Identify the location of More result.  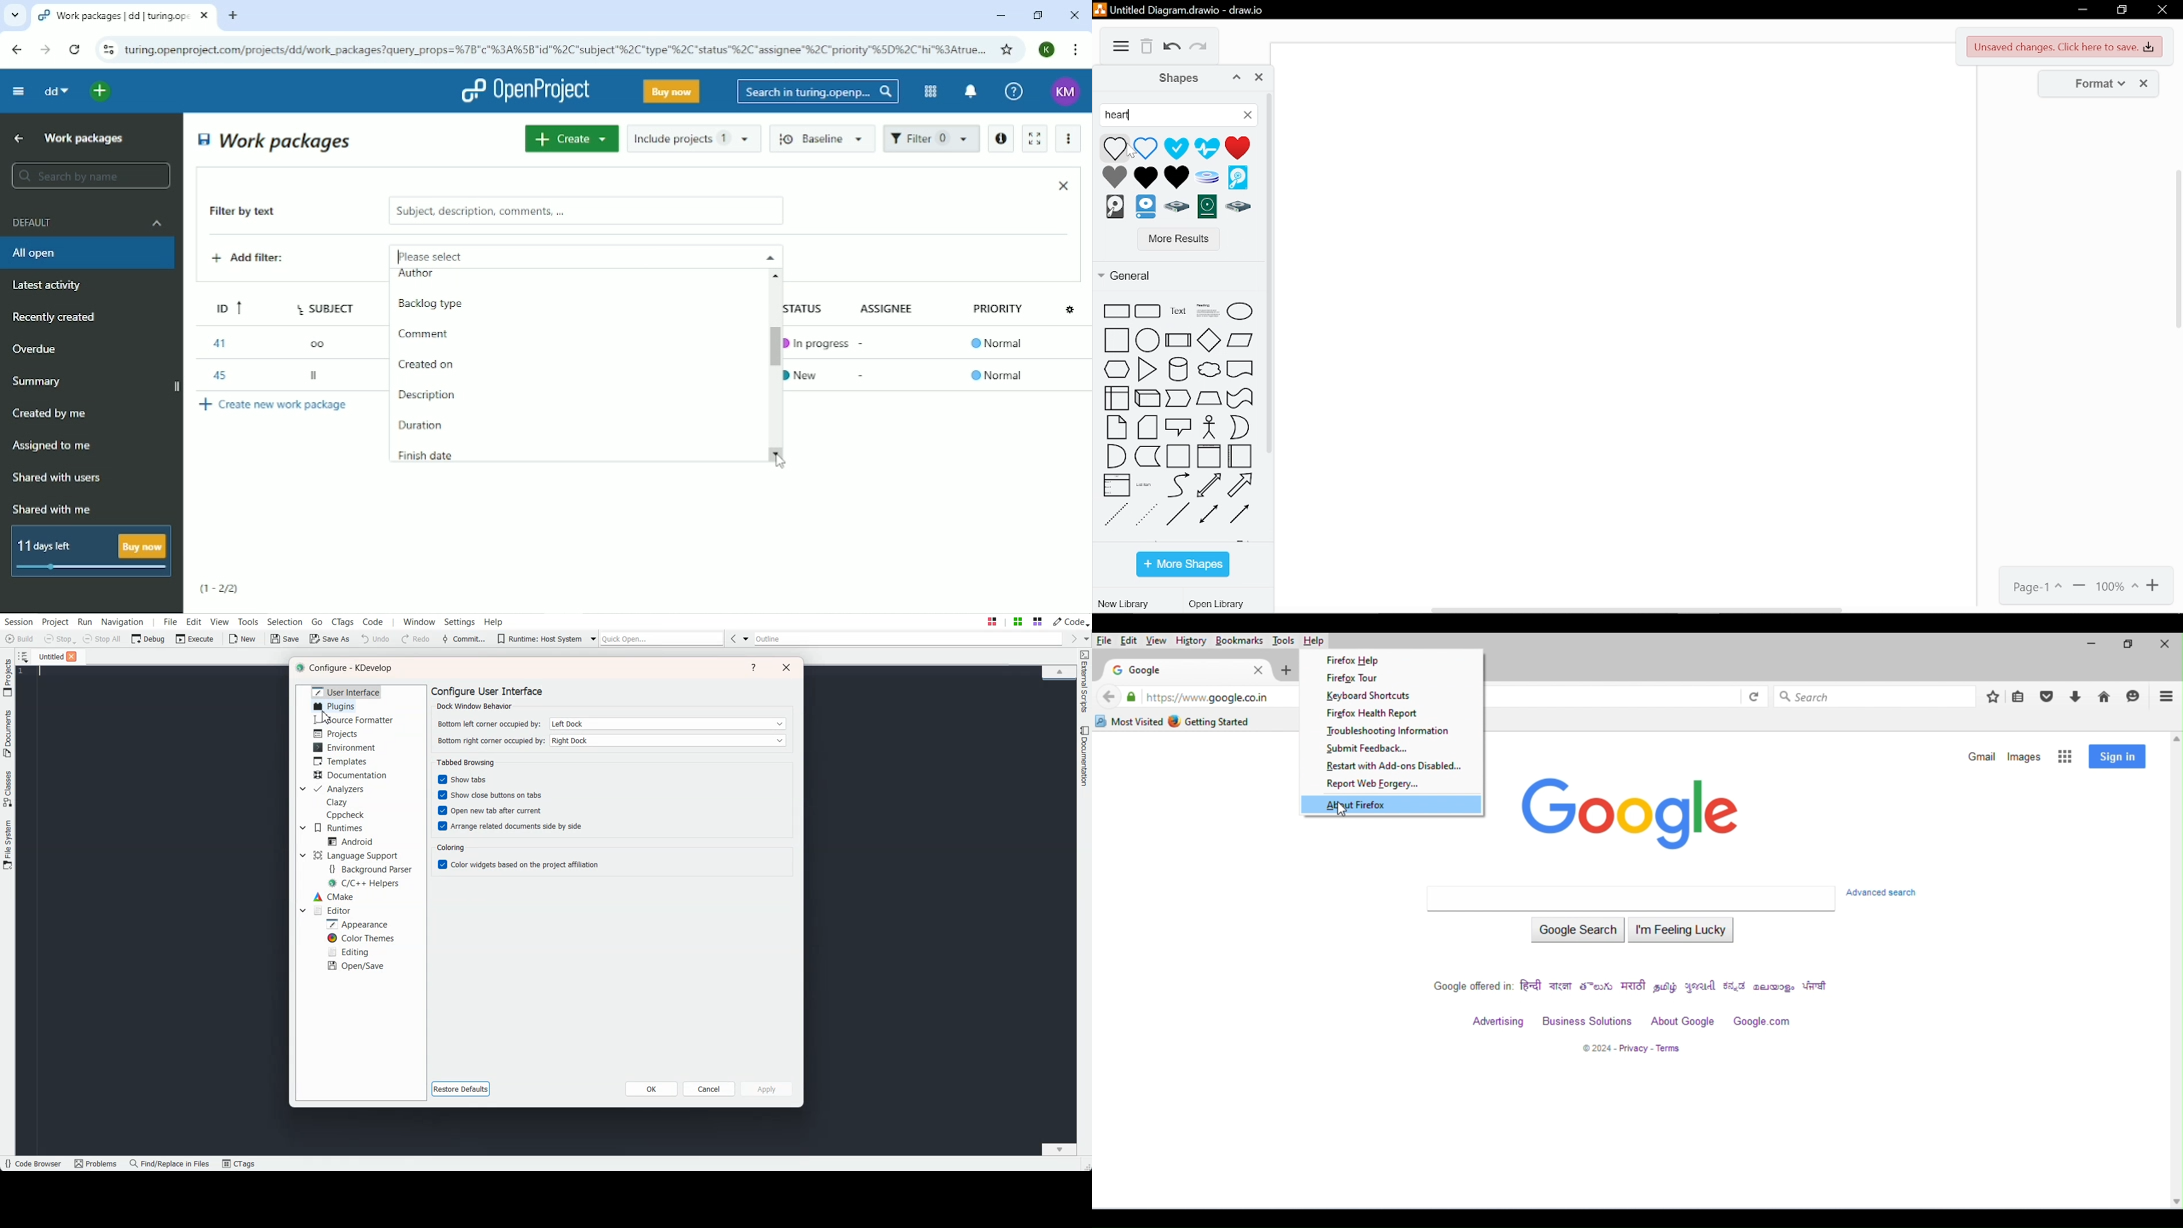
(1172, 240).